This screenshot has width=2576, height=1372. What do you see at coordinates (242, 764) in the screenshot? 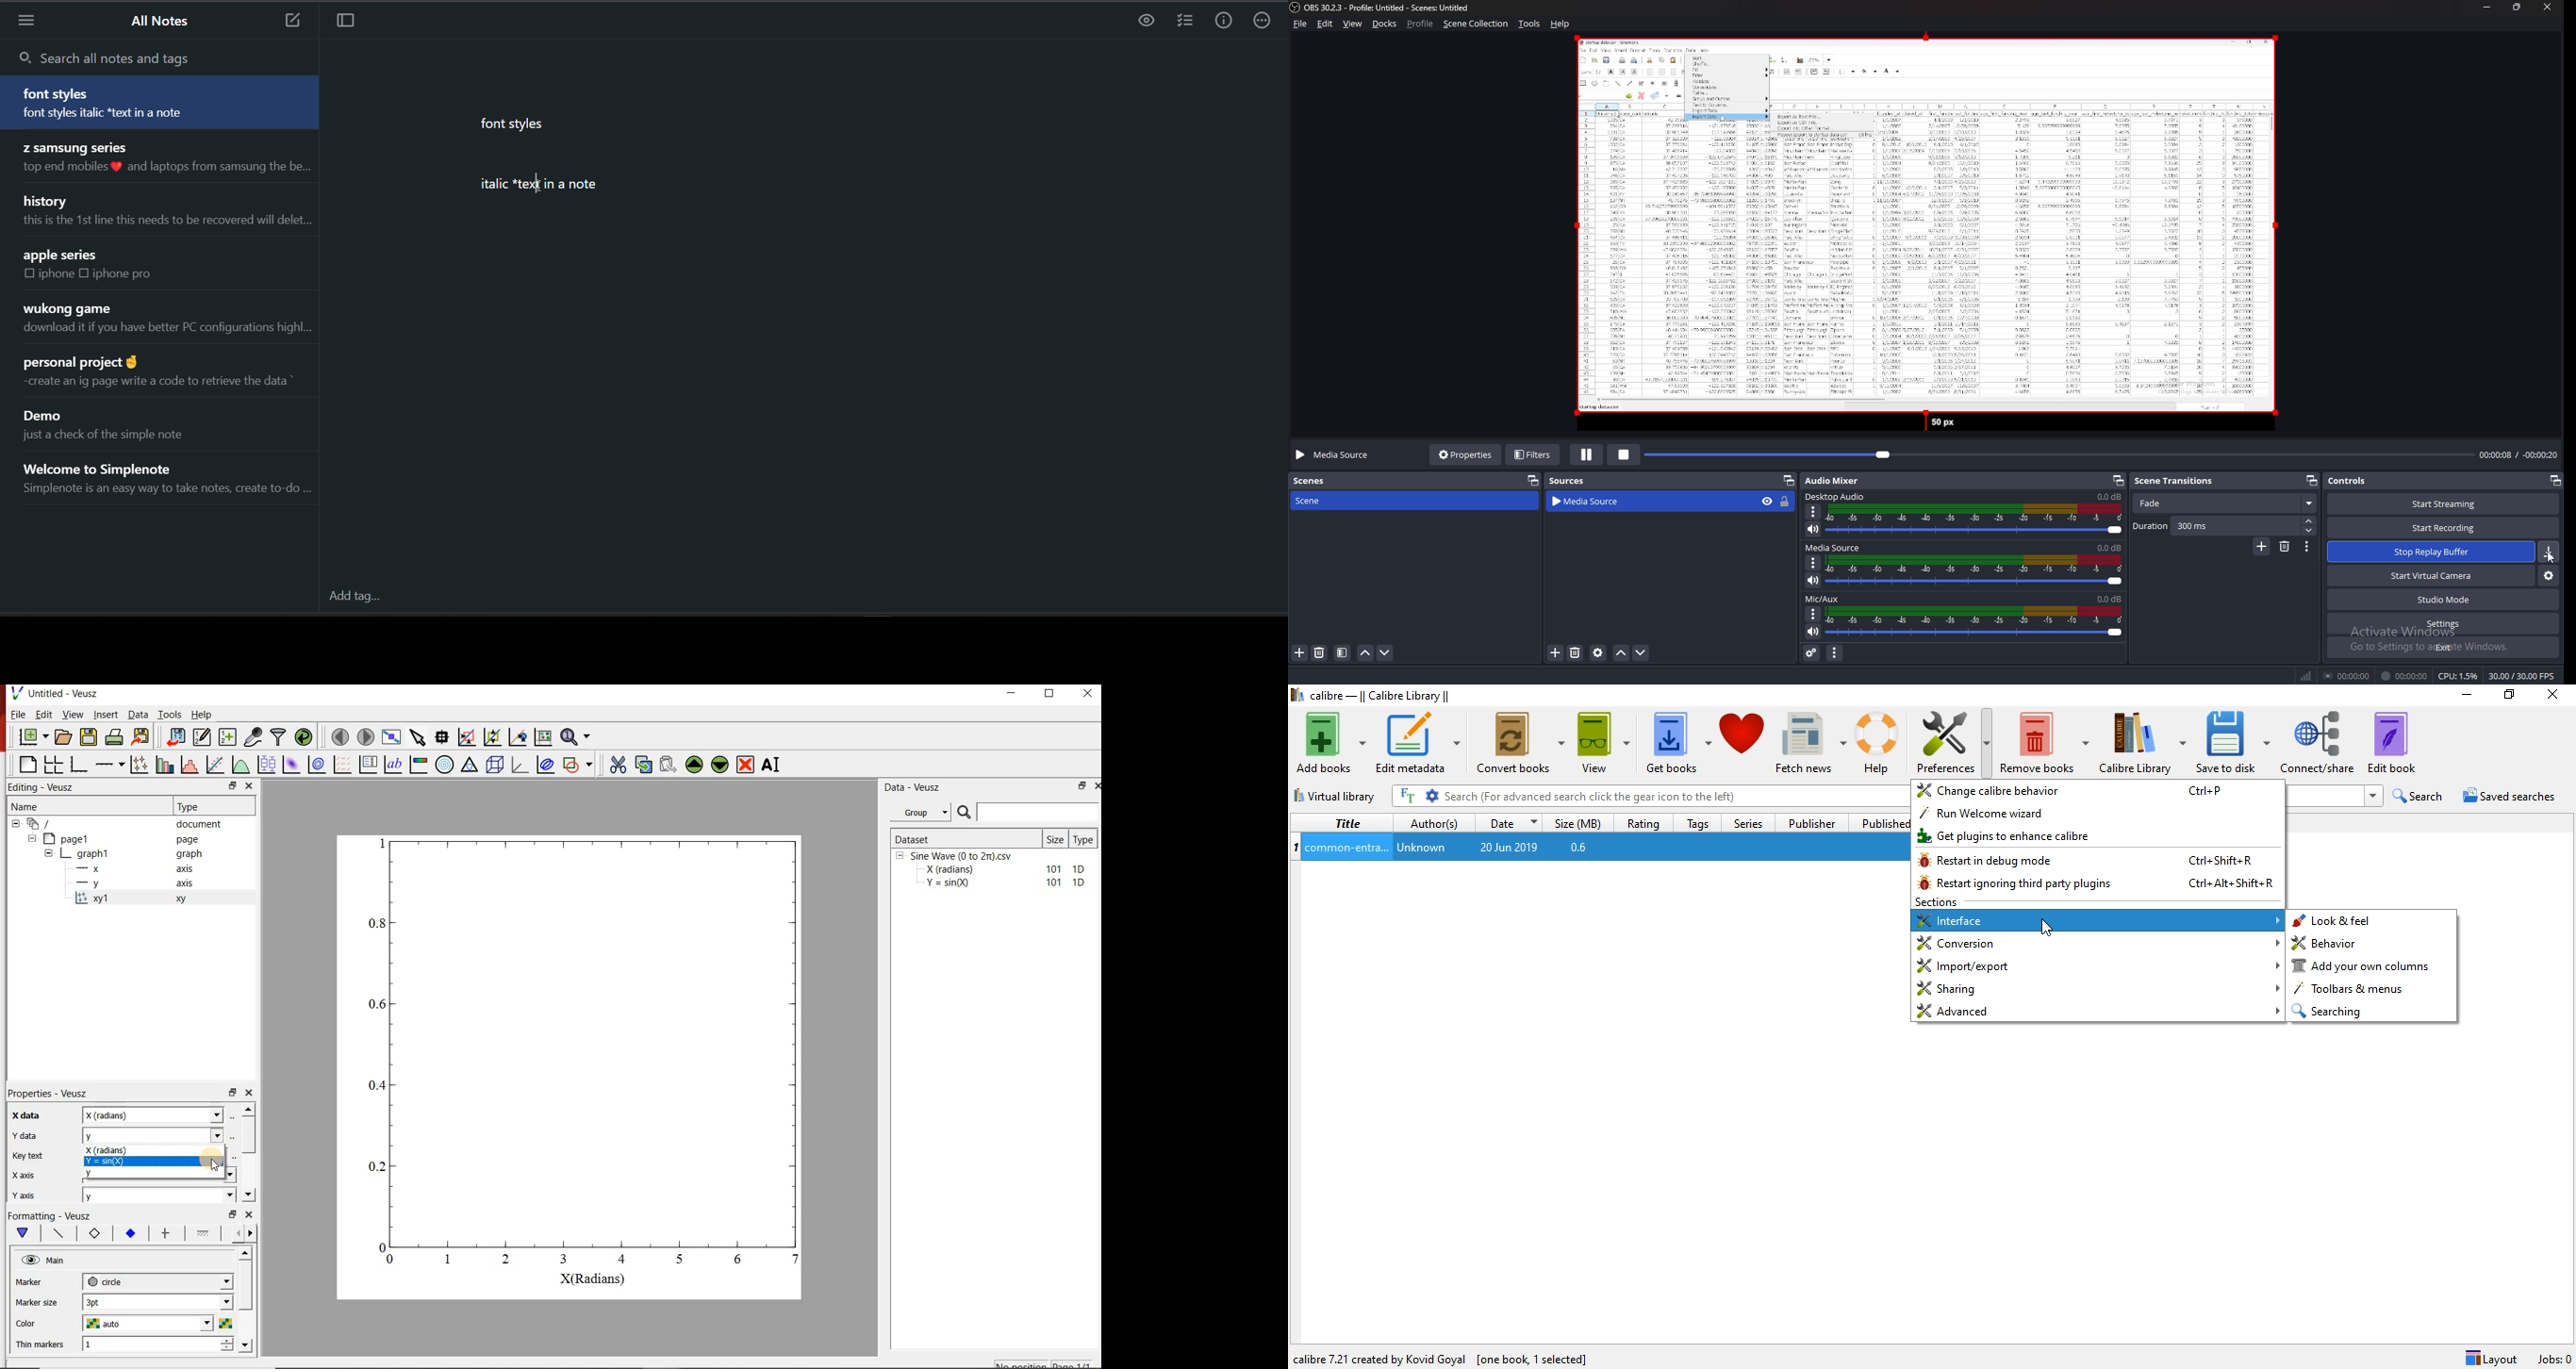
I see `plot a function` at bounding box center [242, 764].